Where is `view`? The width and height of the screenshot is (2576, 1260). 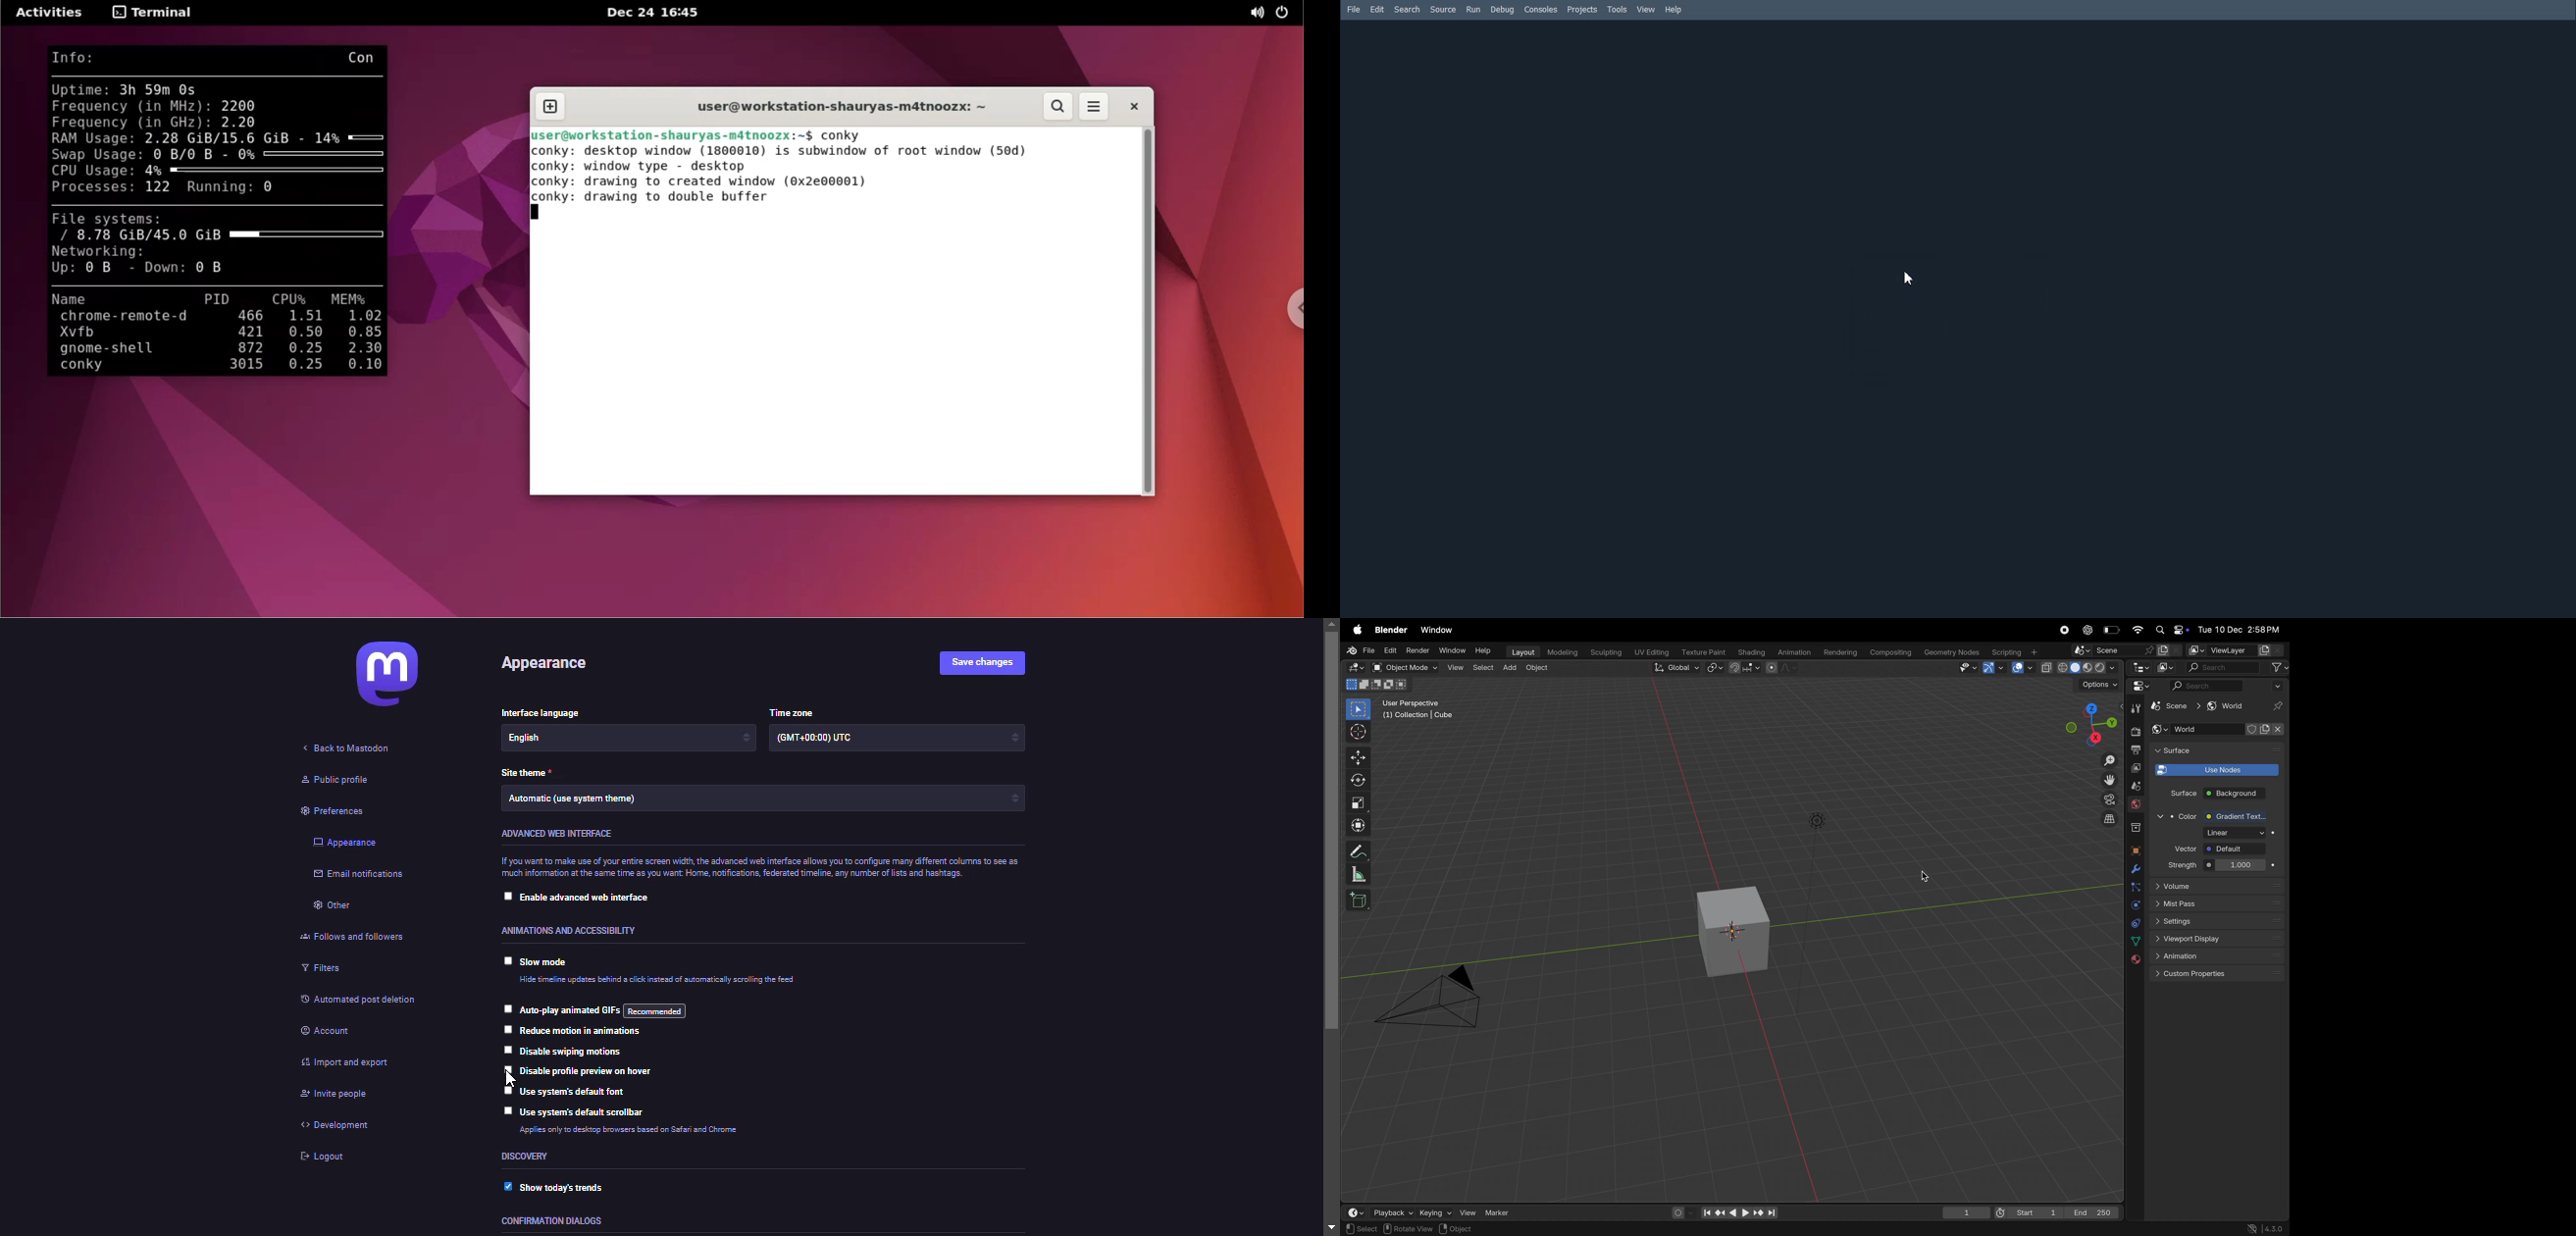 view is located at coordinates (1454, 667).